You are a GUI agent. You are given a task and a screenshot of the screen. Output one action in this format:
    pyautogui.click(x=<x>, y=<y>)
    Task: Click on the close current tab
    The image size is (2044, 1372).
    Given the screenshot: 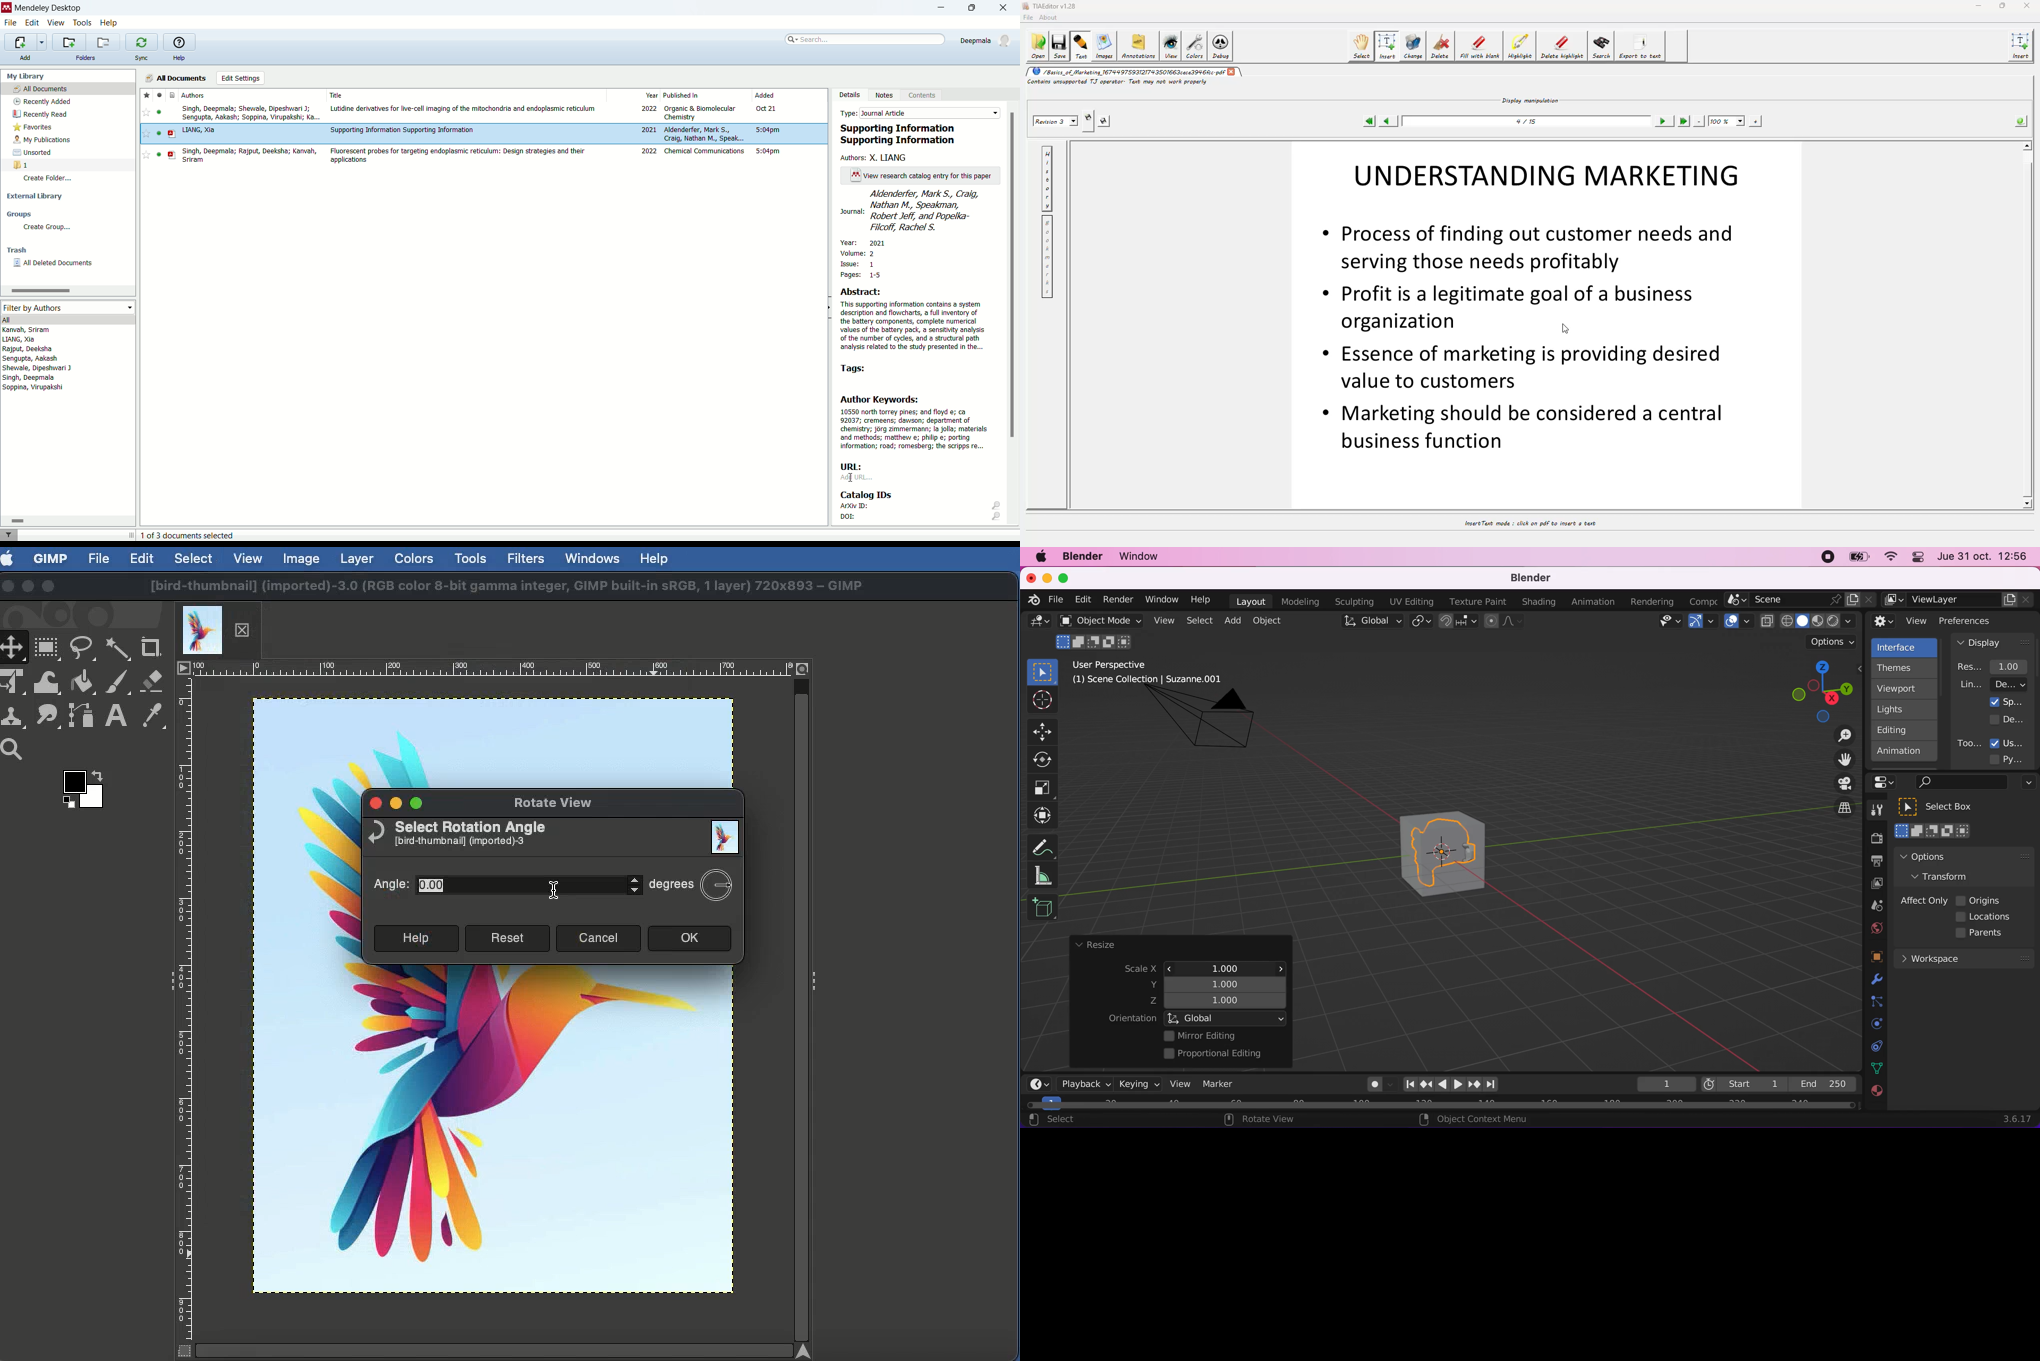 What is the action you would take?
    pyautogui.click(x=247, y=630)
    